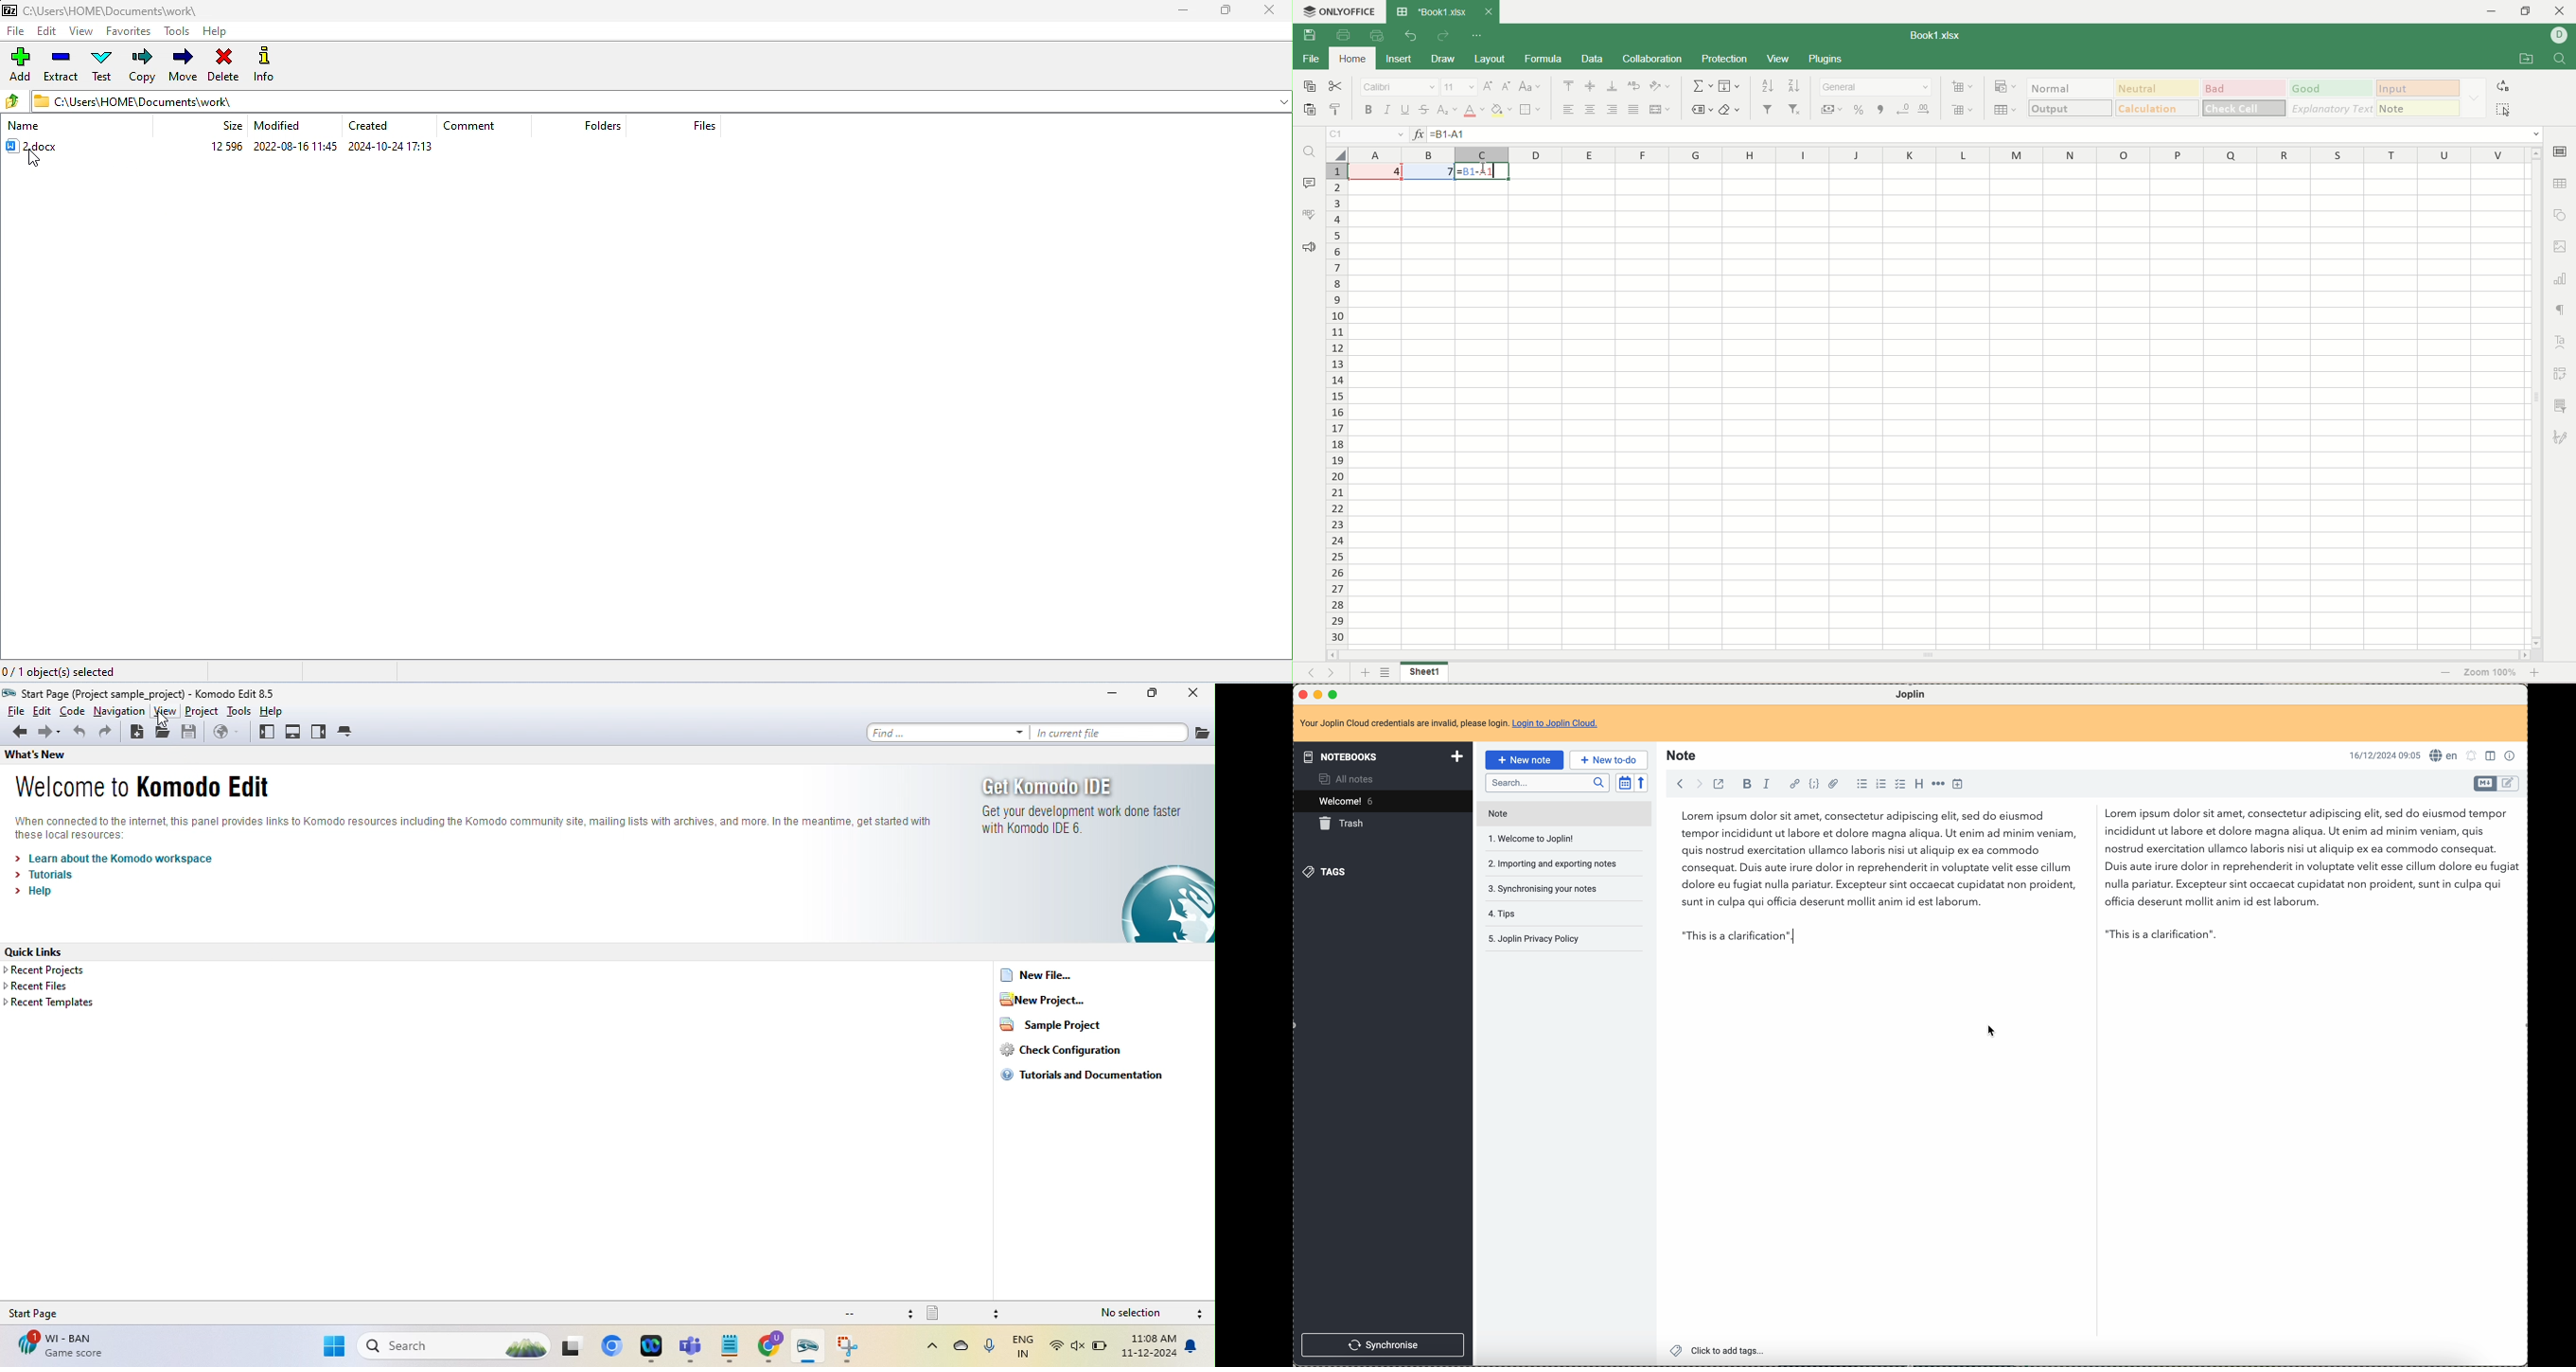 The image size is (2576, 1372). I want to click on zoom out, so click(2443, 673).